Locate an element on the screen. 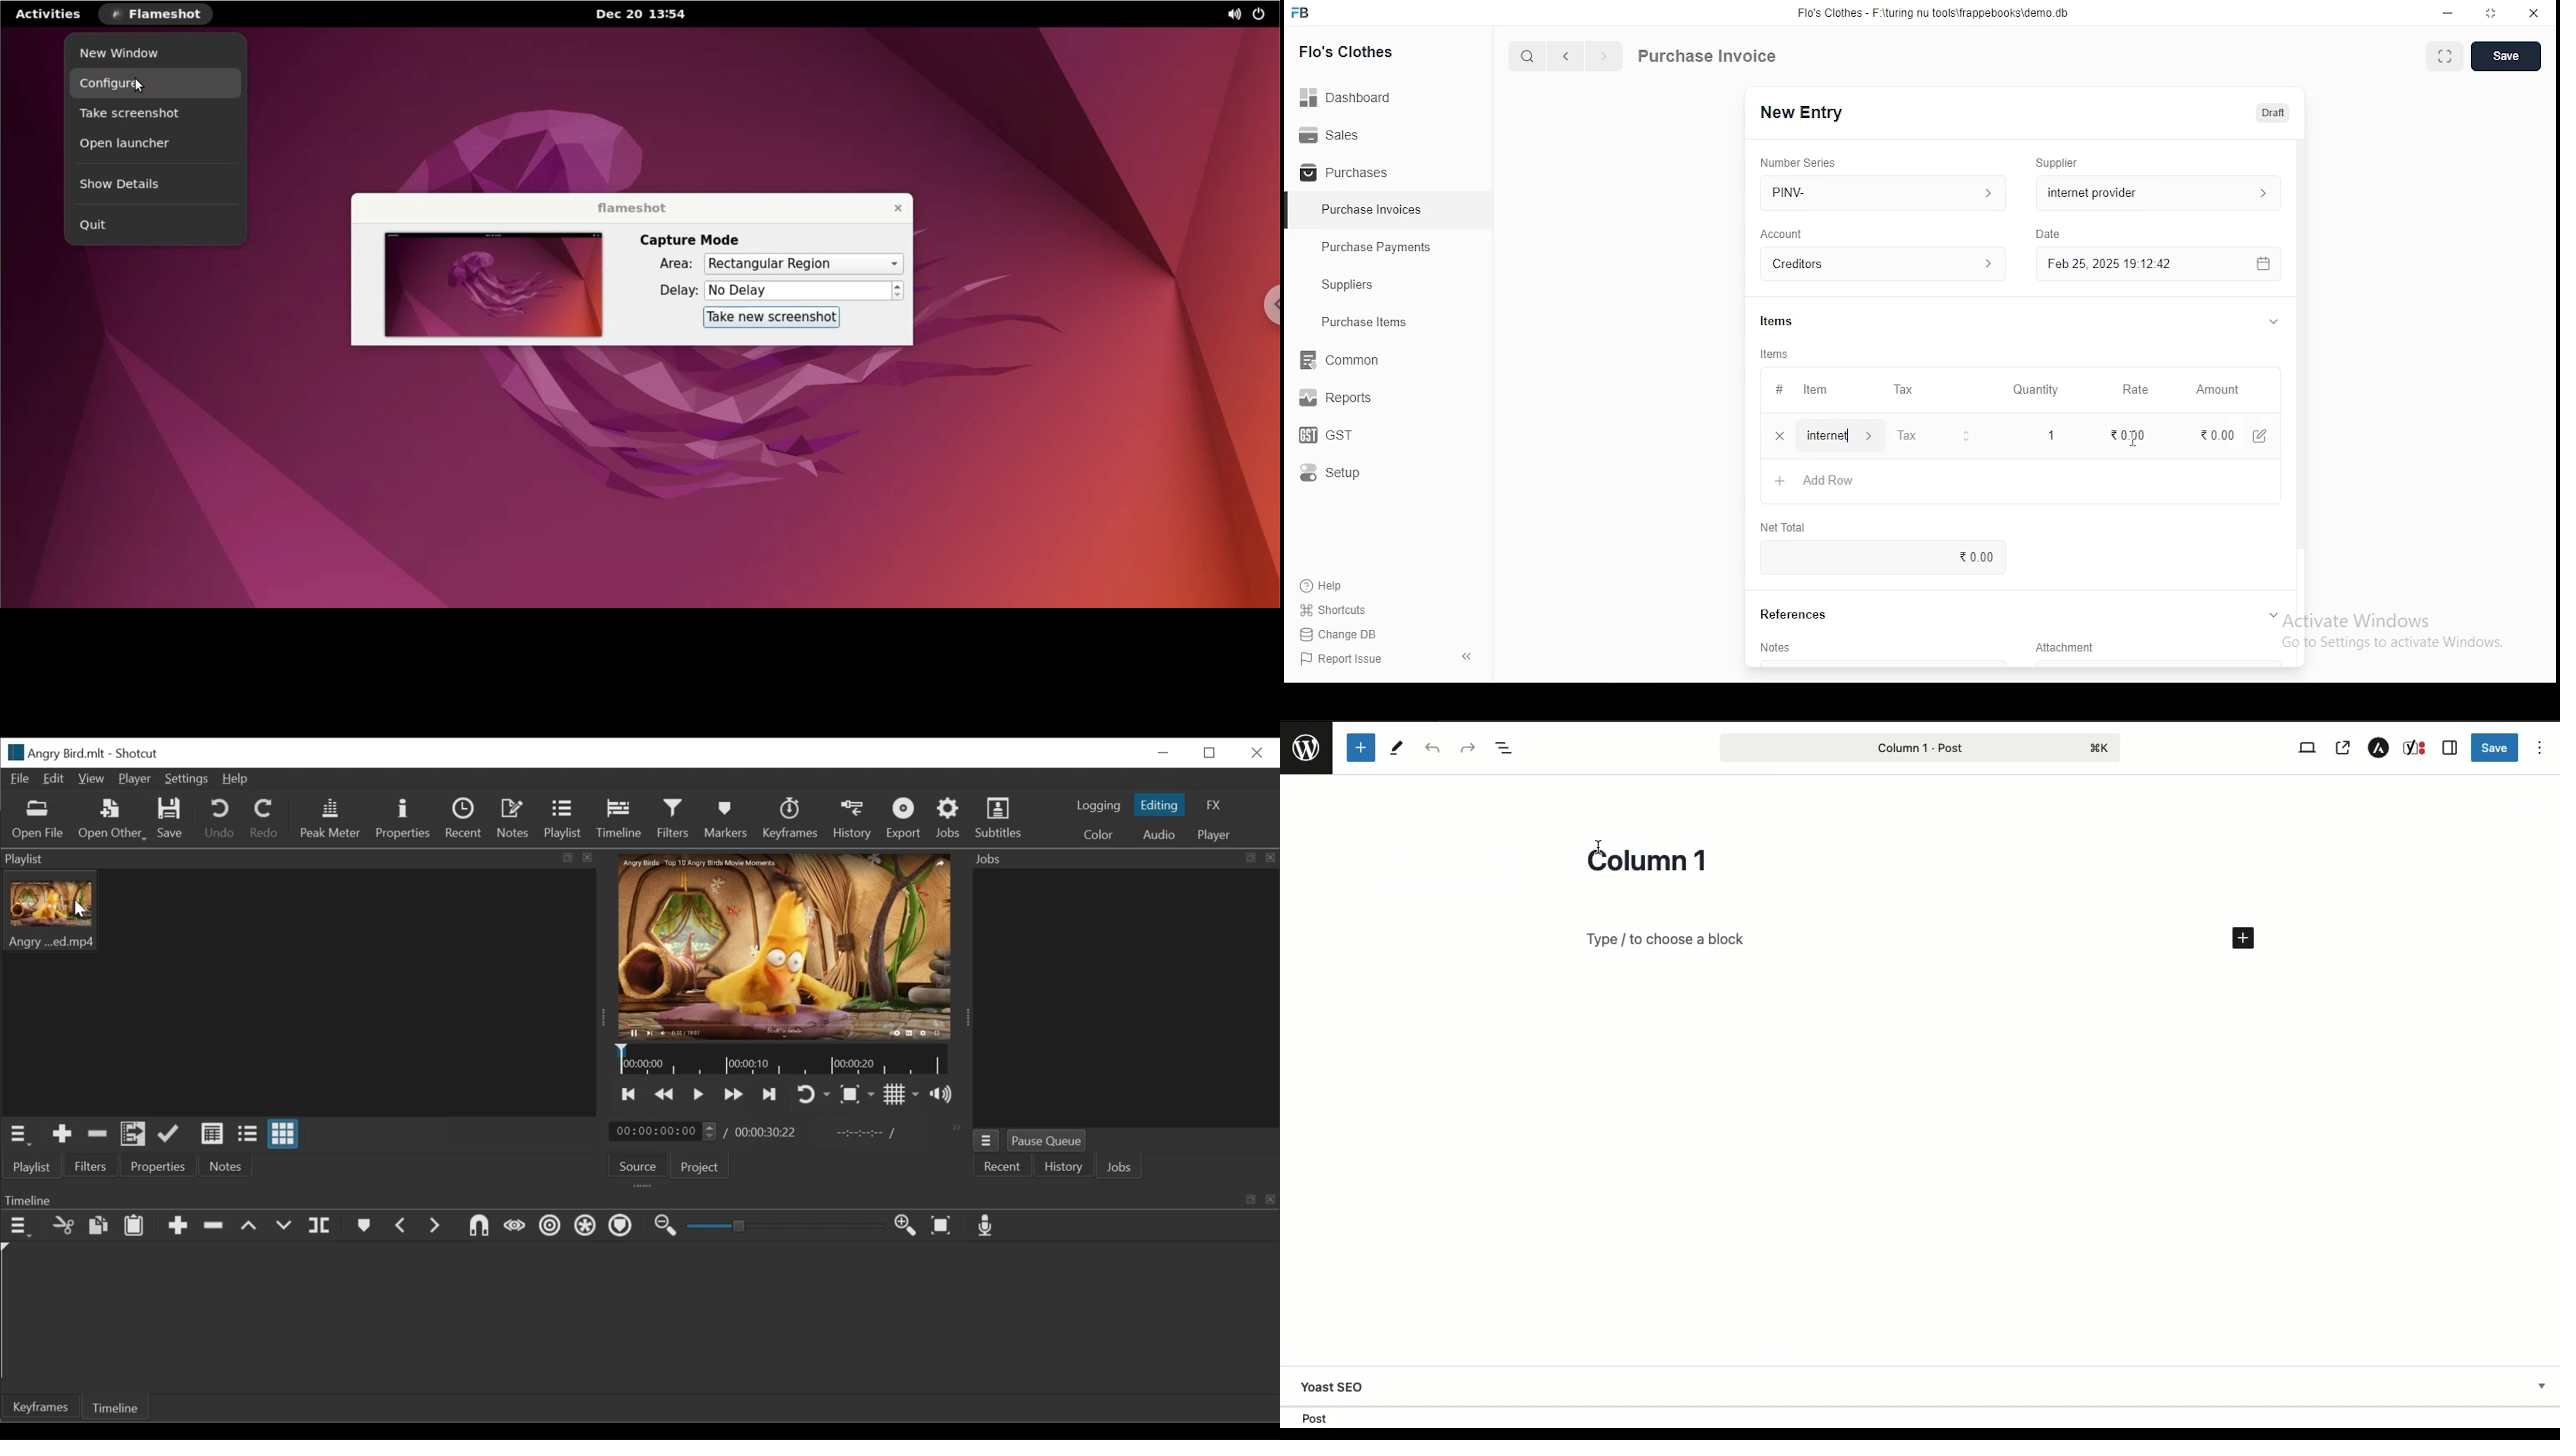 This screenshot has width=2576, height=1456. Add filesto the playlist is located at coordinates (134, 1133).